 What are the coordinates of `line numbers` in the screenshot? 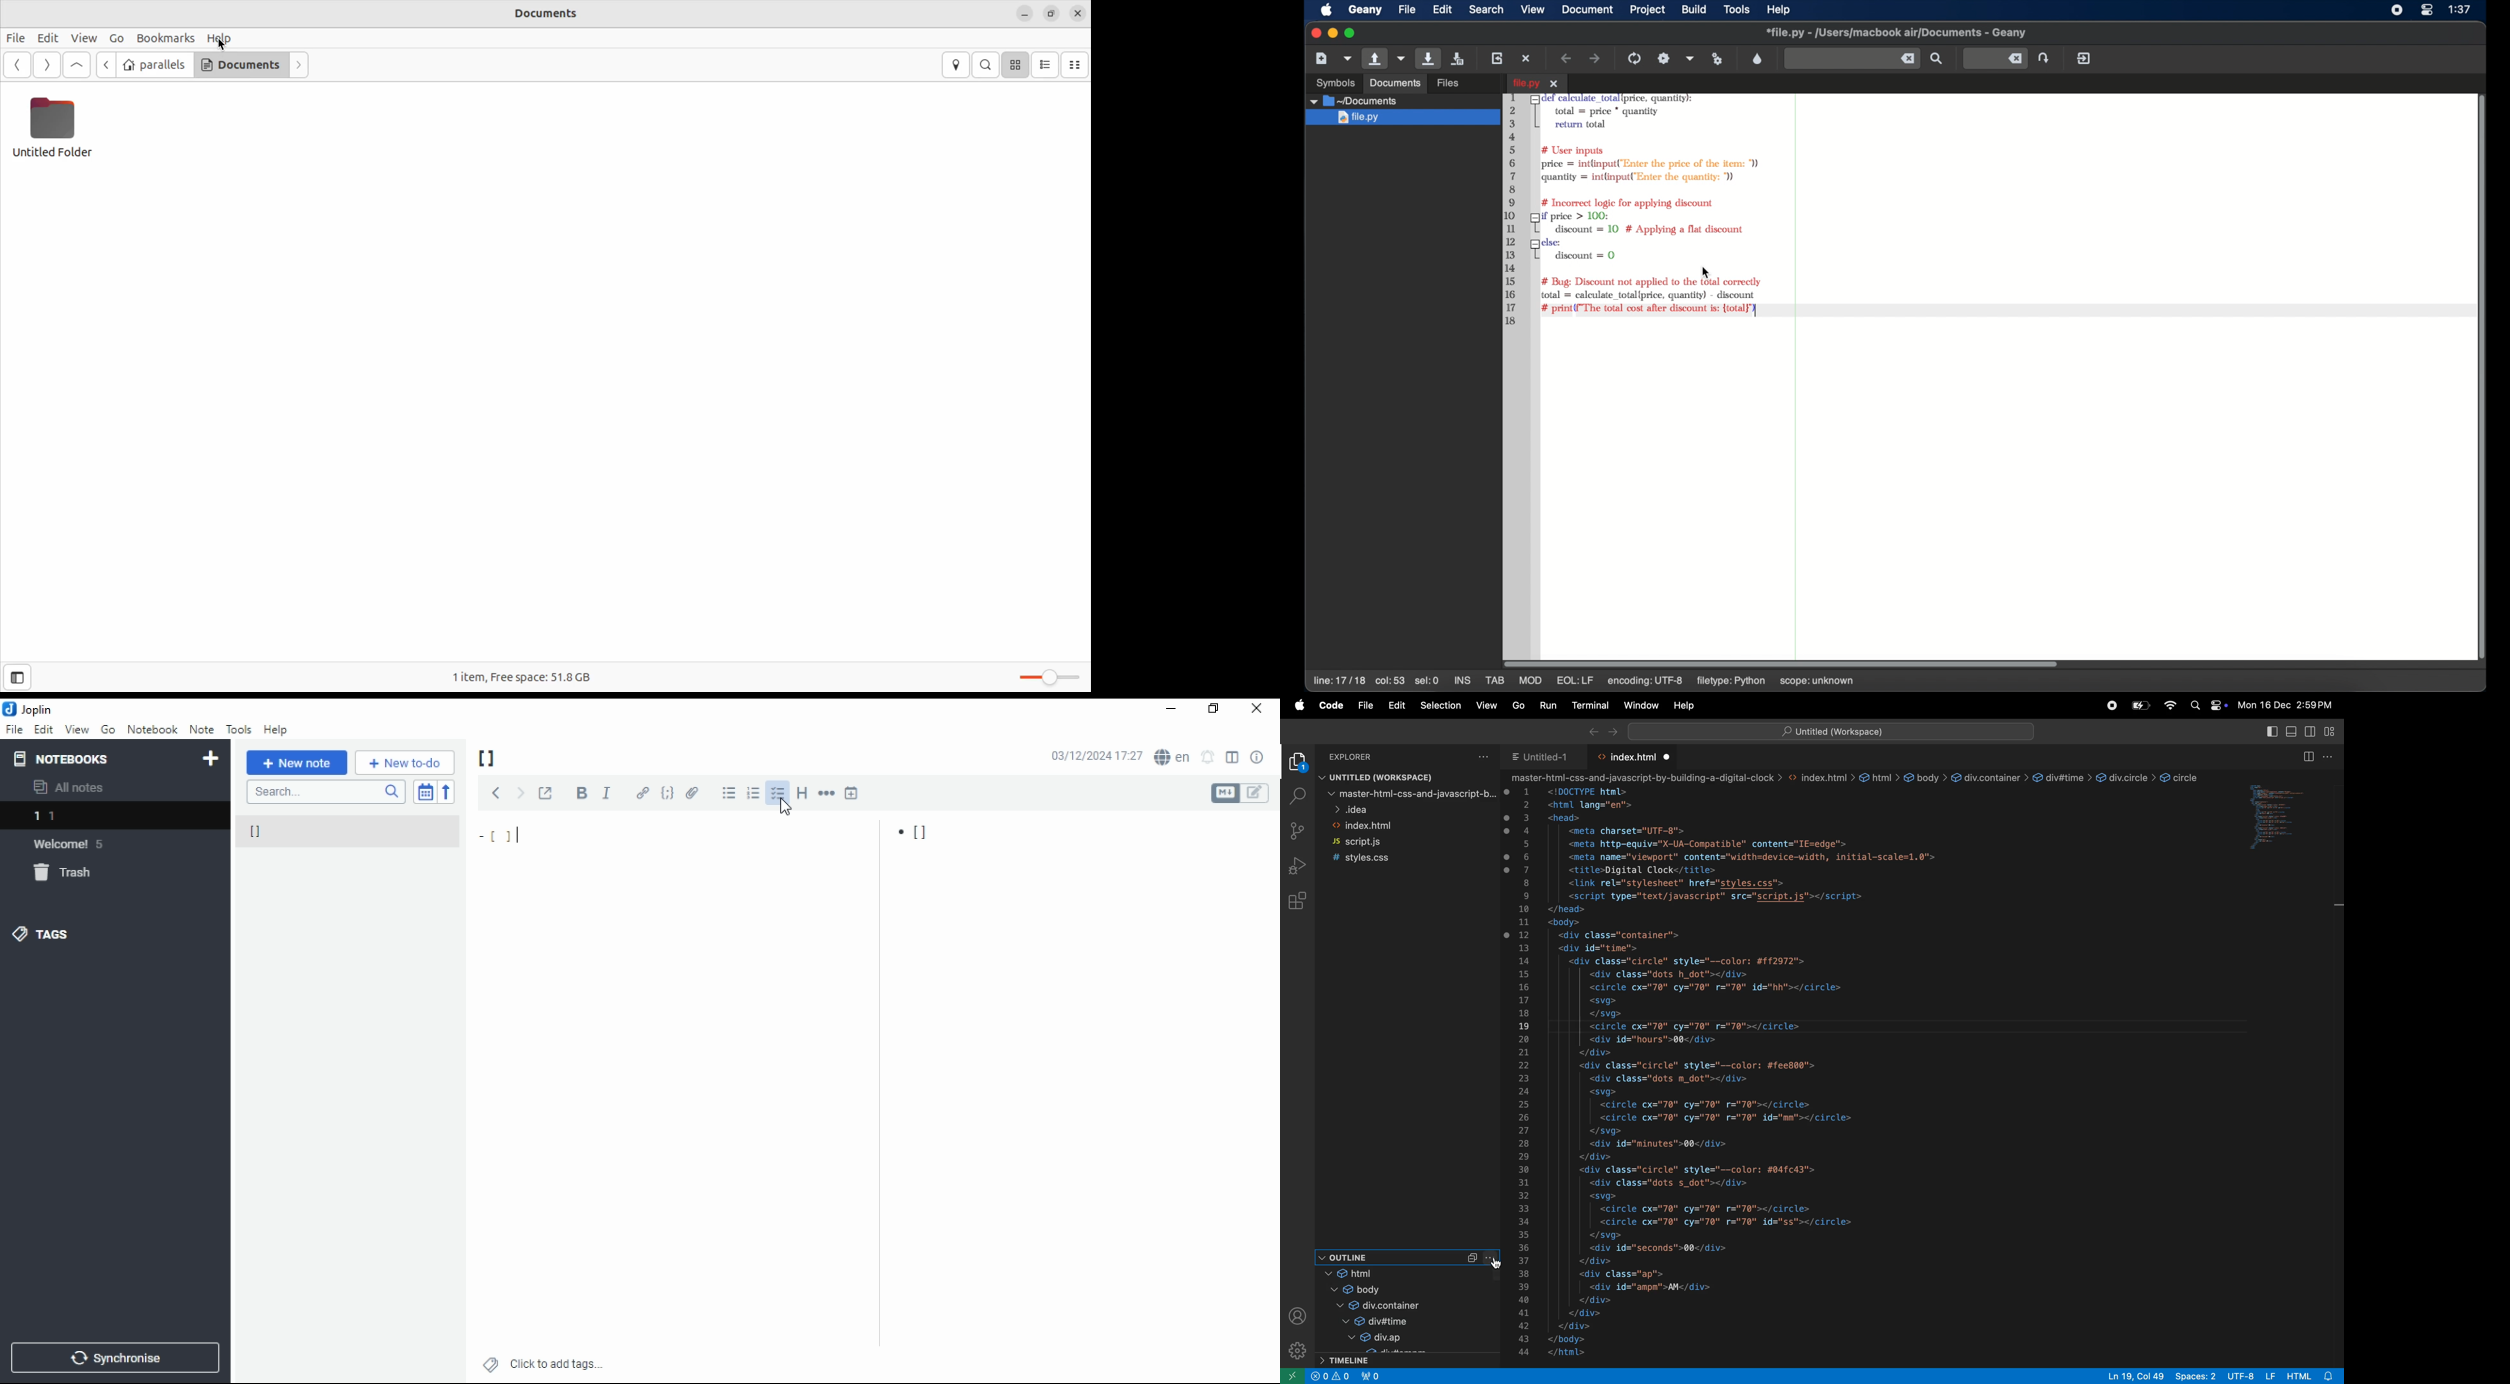 It's located at (1525, 1075).